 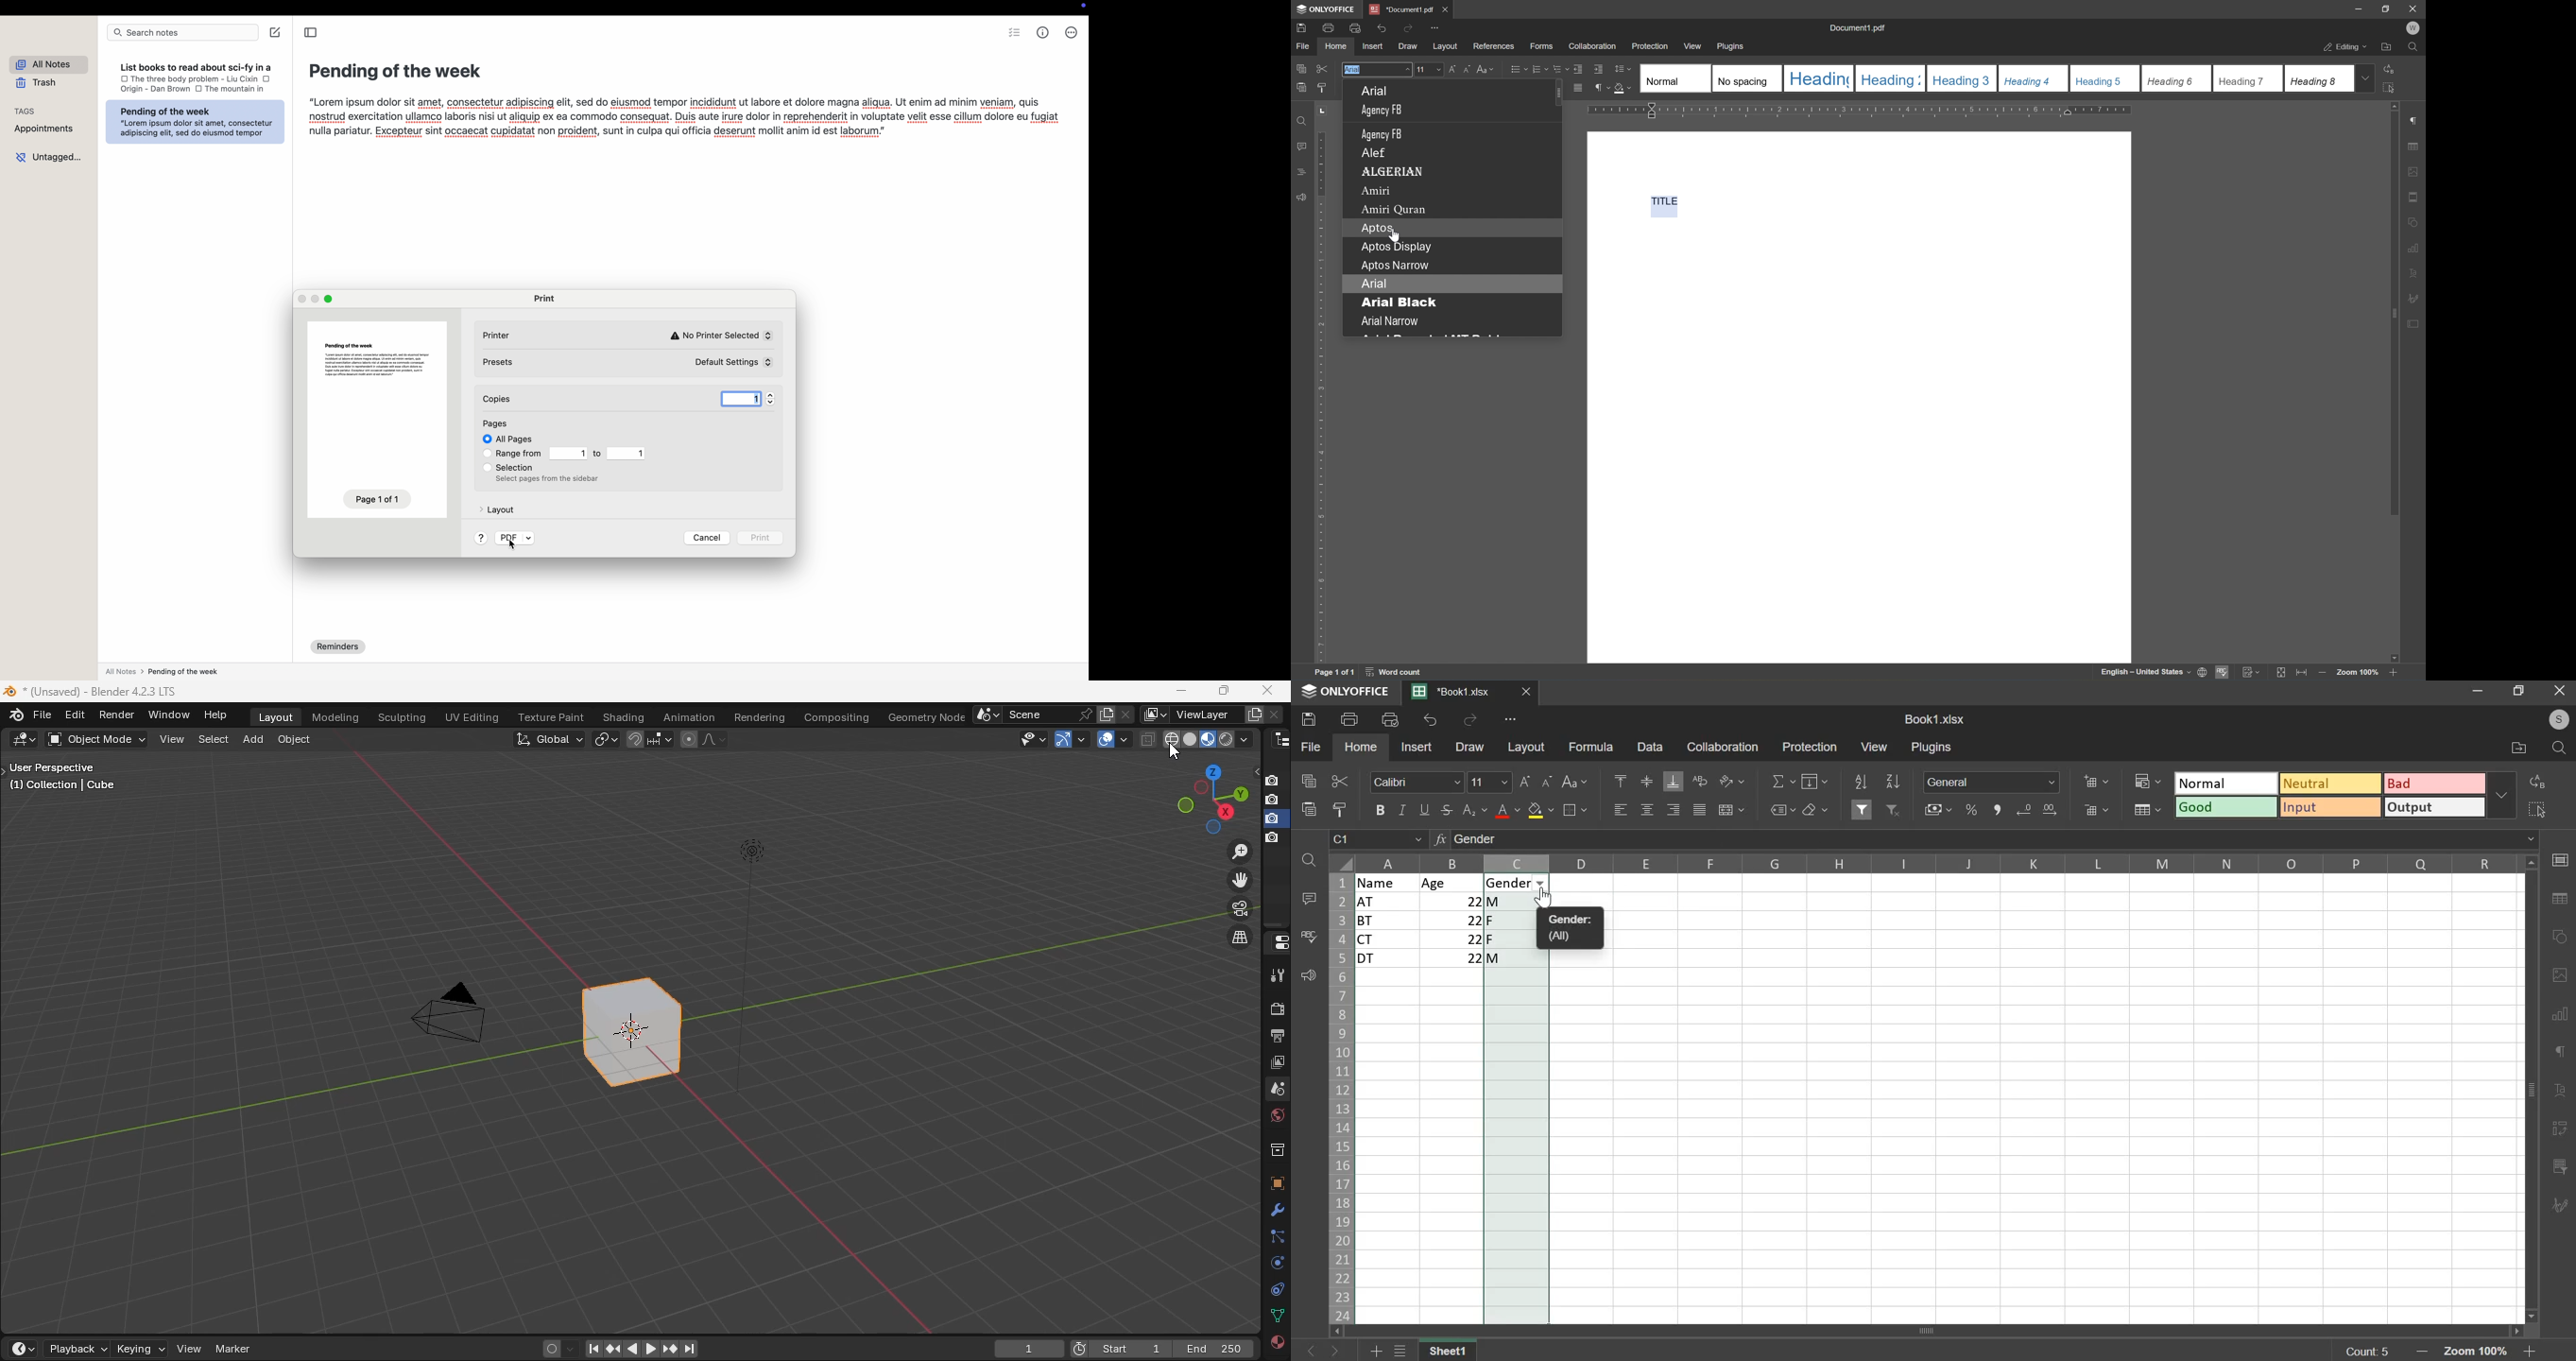 I want to click on all notes > pending of the week, so click(x=164, y=673).